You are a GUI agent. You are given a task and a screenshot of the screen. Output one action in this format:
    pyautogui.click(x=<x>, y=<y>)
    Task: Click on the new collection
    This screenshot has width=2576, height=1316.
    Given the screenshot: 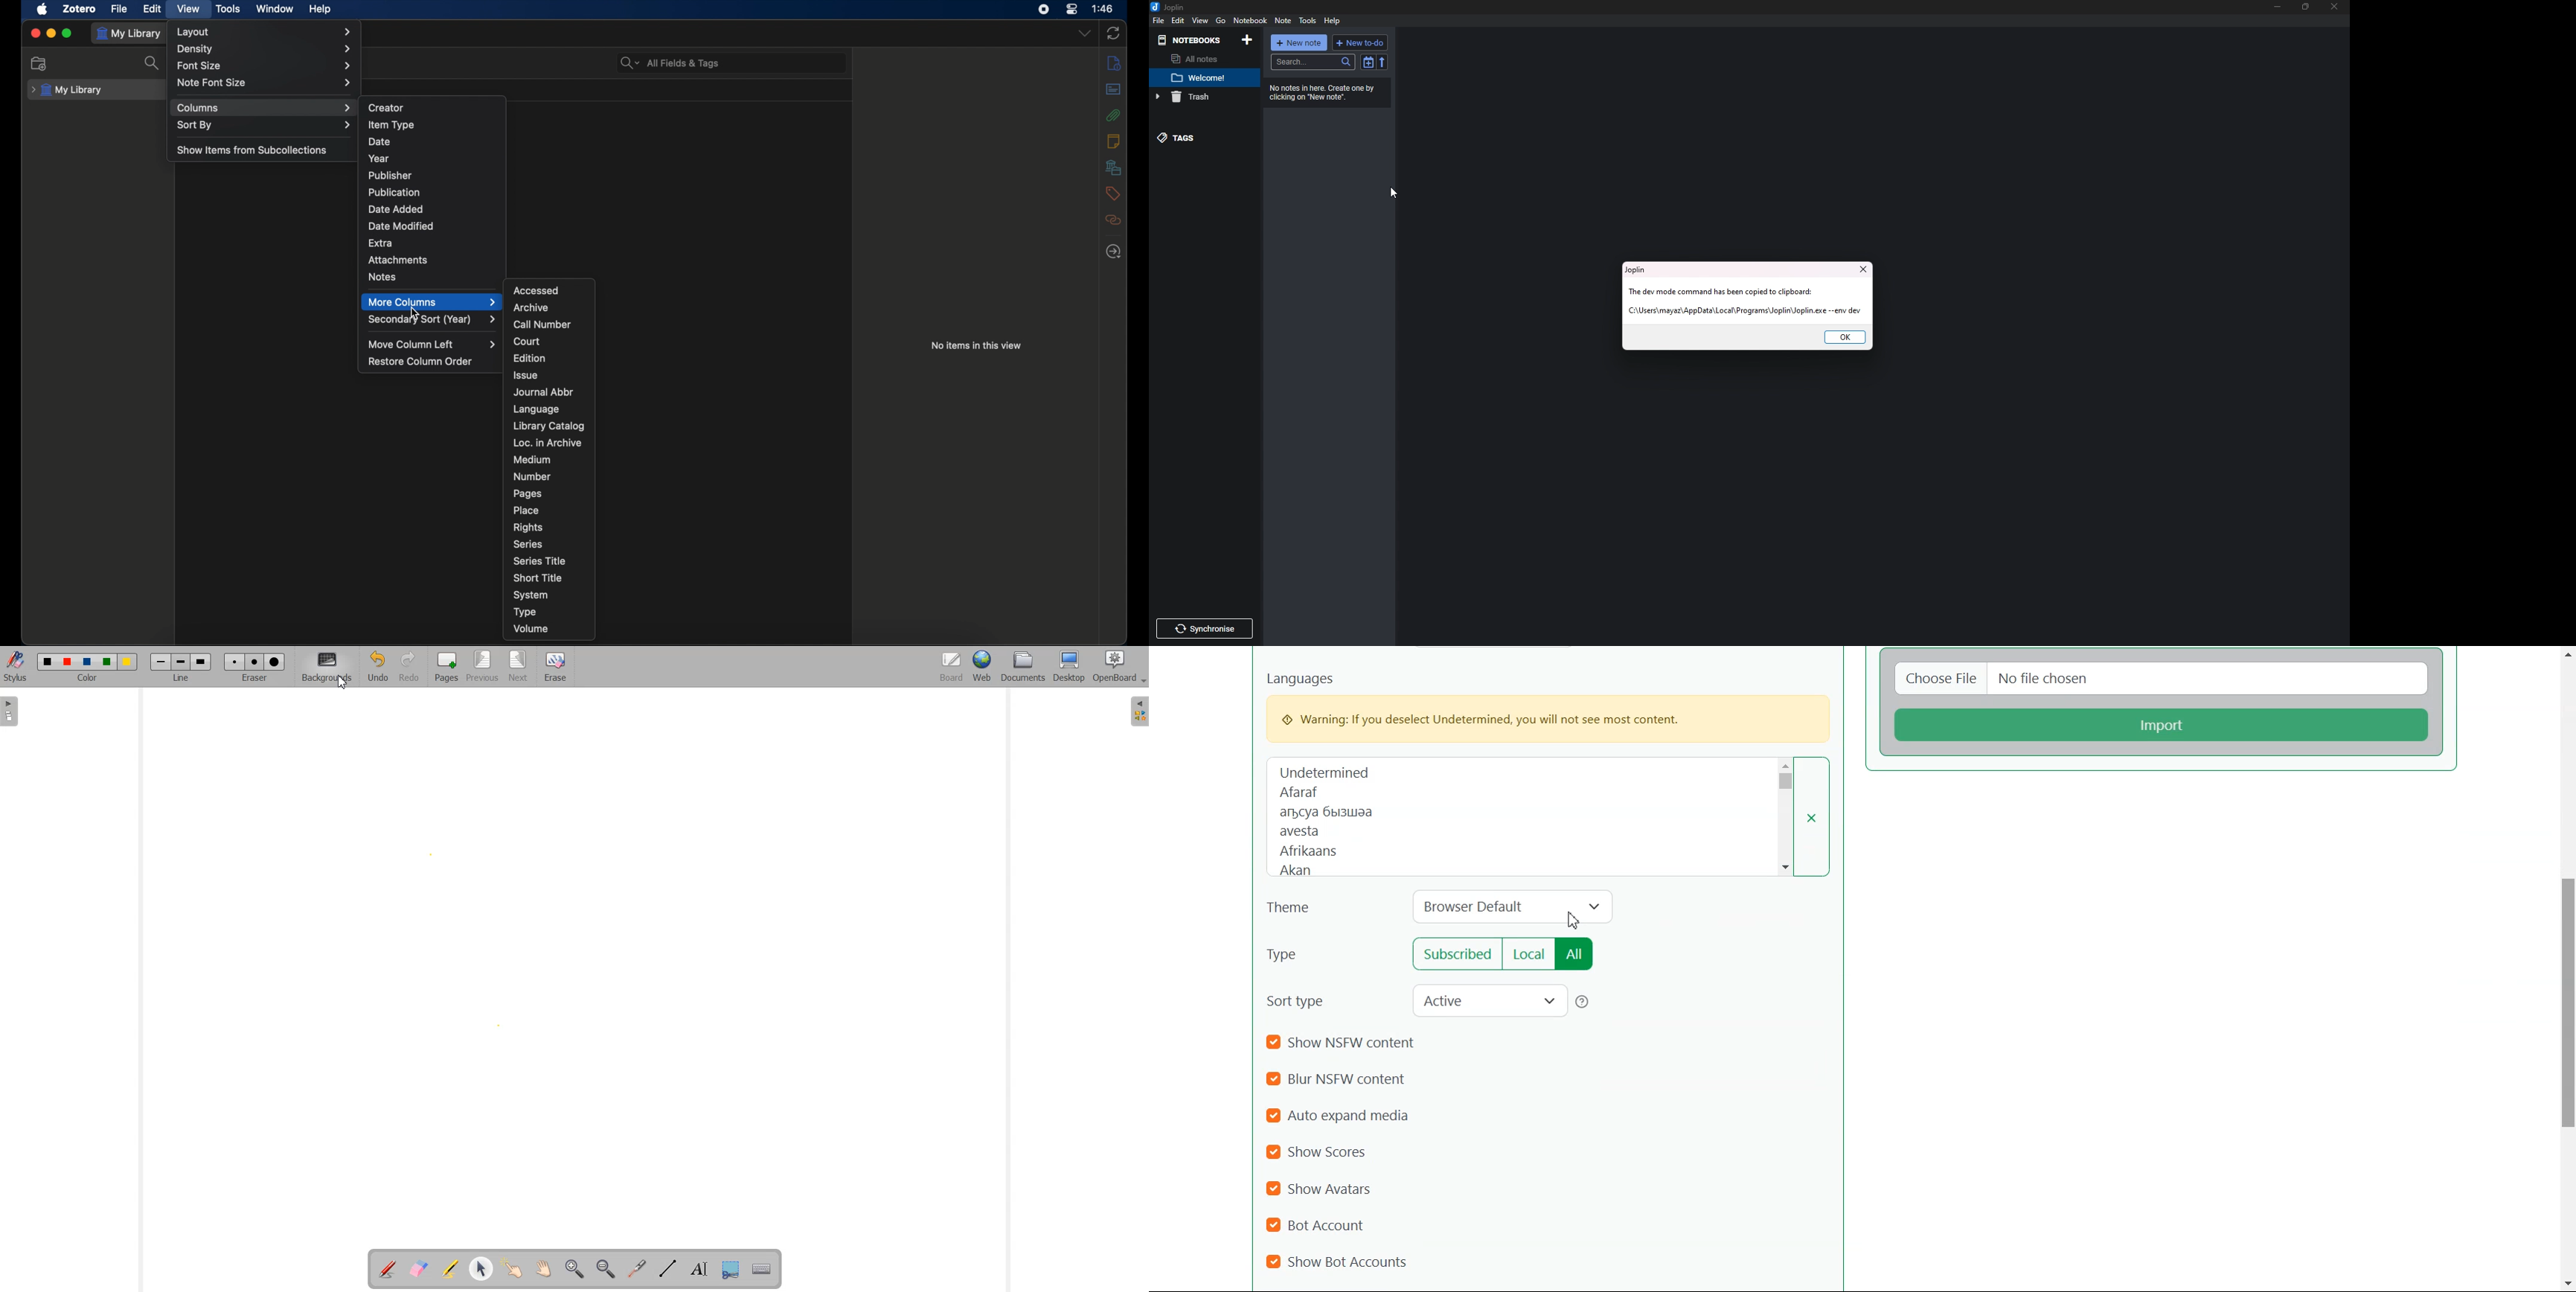 What is the action you would take?
    pyautogui.click(x=39, y=63)
    